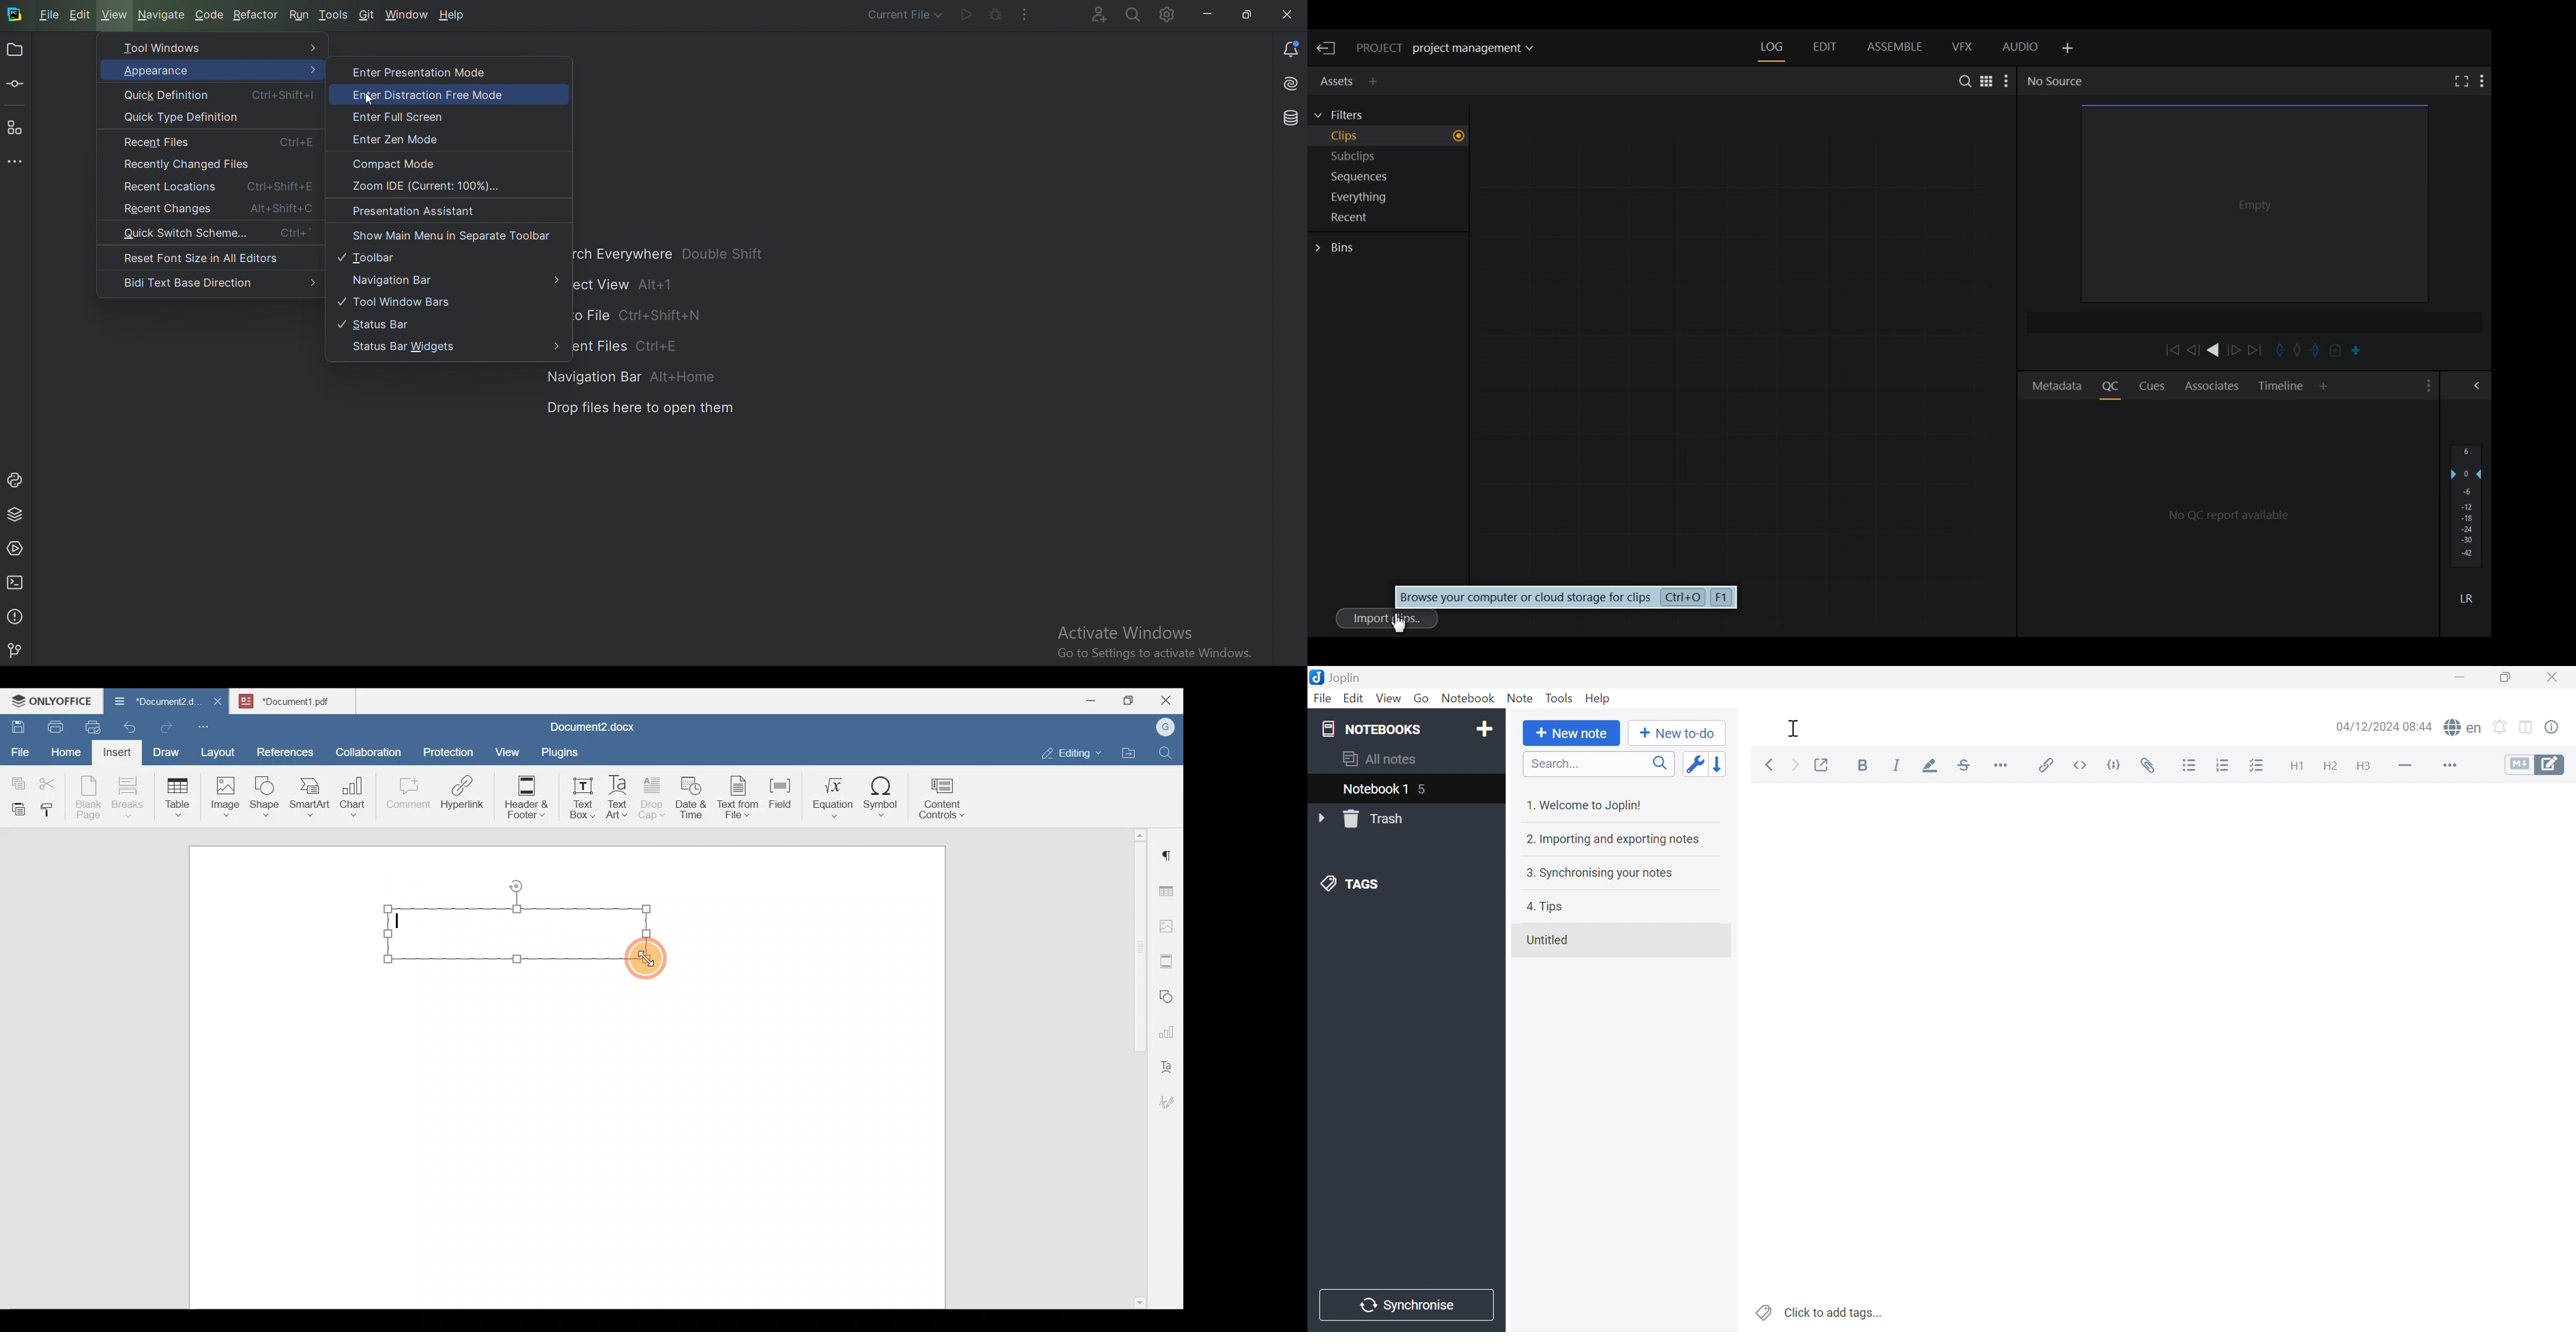 This screenshot has width=2576, height=1344. What do you see at coordinates (1390, 138) in the screenshot?
I see `Show Clips in current project` at bounding box center [1390, 138].